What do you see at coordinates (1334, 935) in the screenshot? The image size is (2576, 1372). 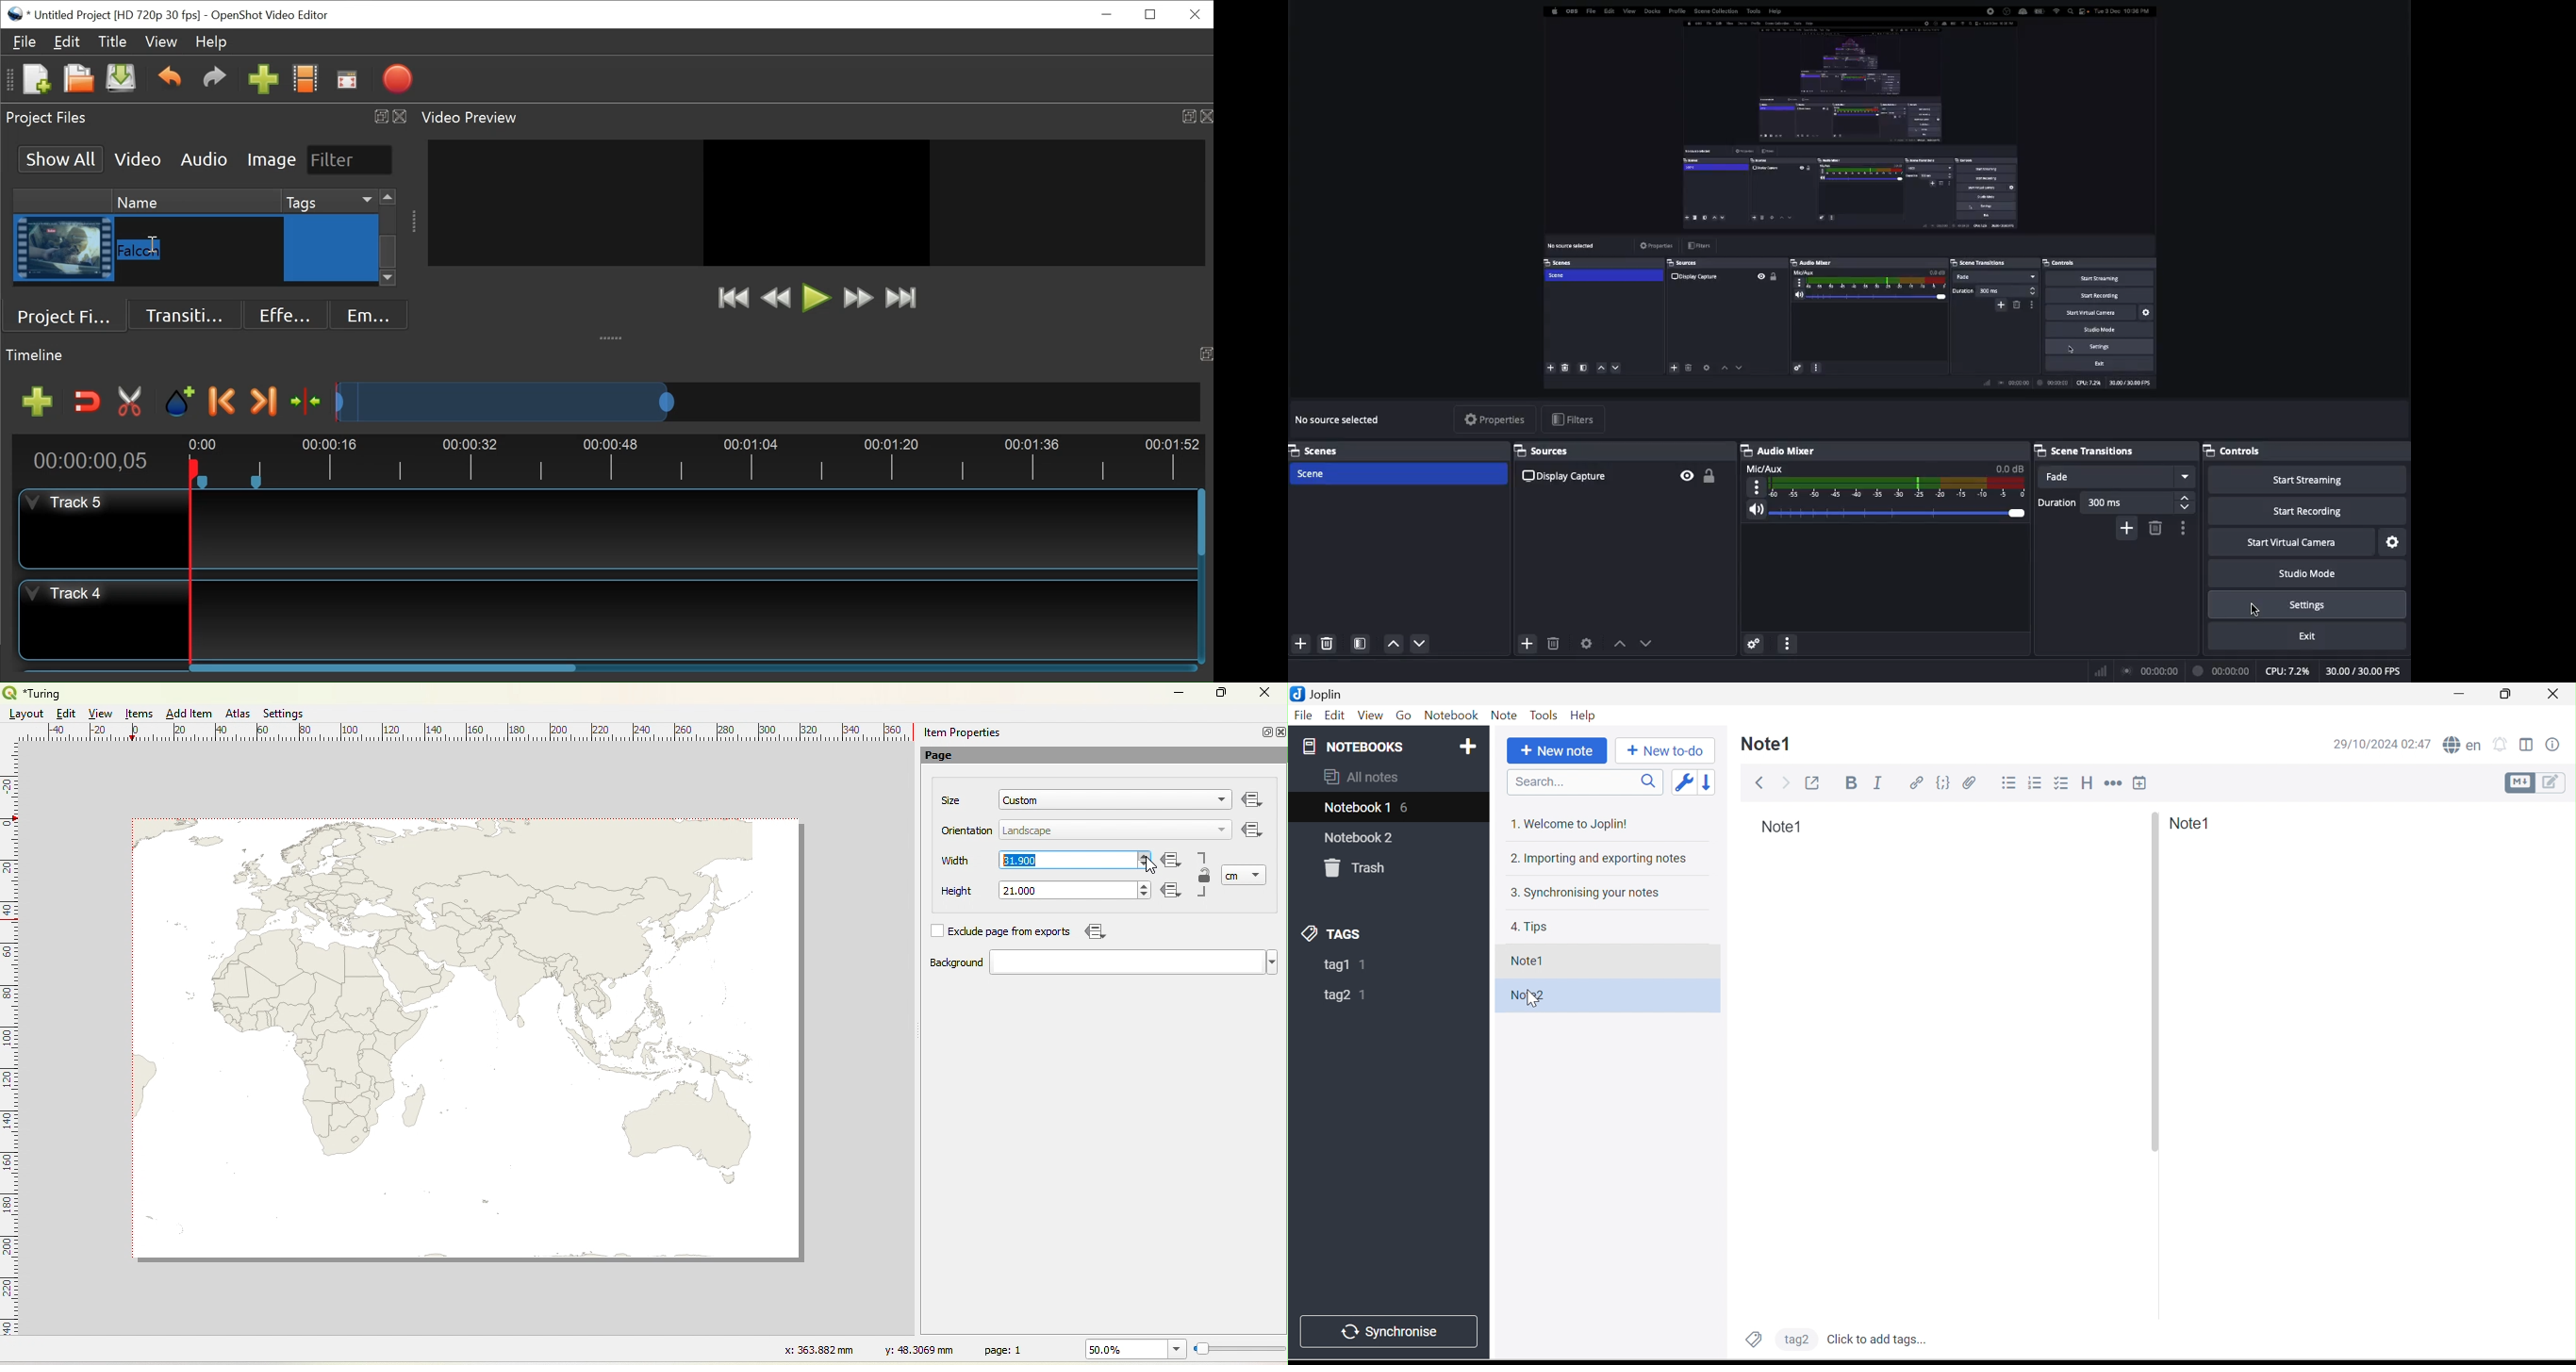 I see `TAGS` at bounding box center [1334, 935].